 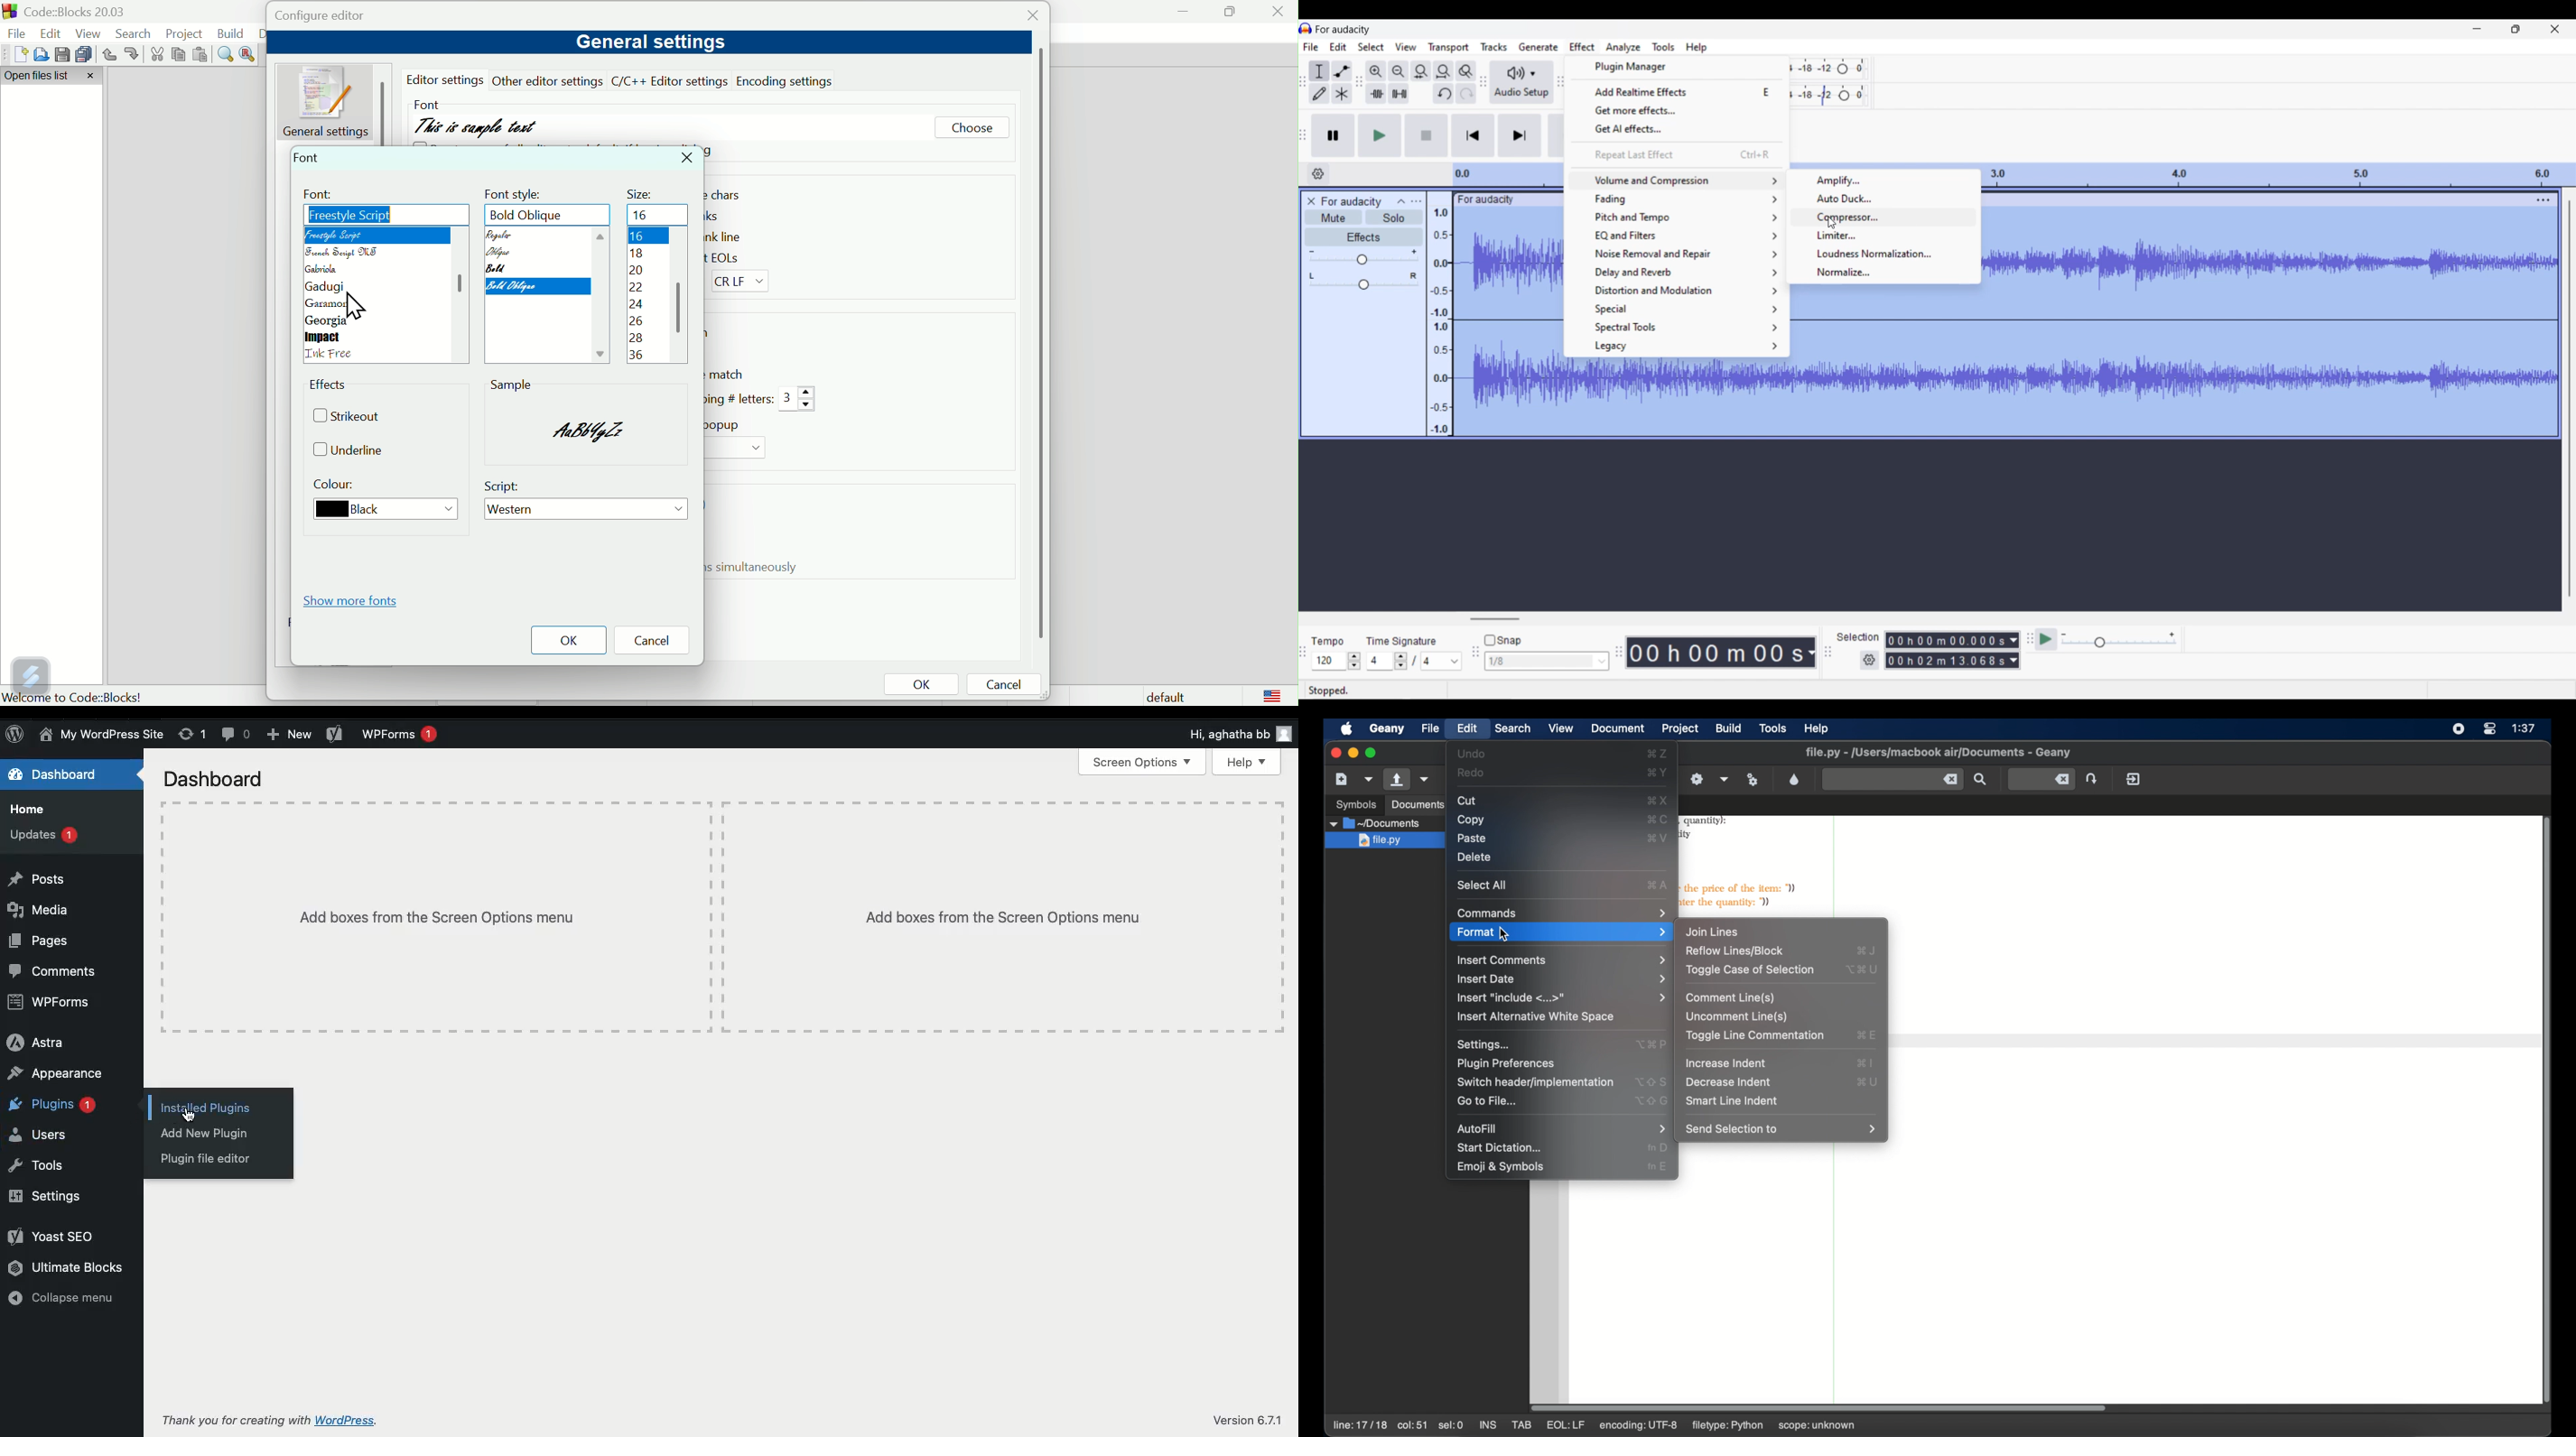 What do you see at coordinates (1400, 71) in the screenshot?
I see `Zoom out` at bounding box center [1400, 71].